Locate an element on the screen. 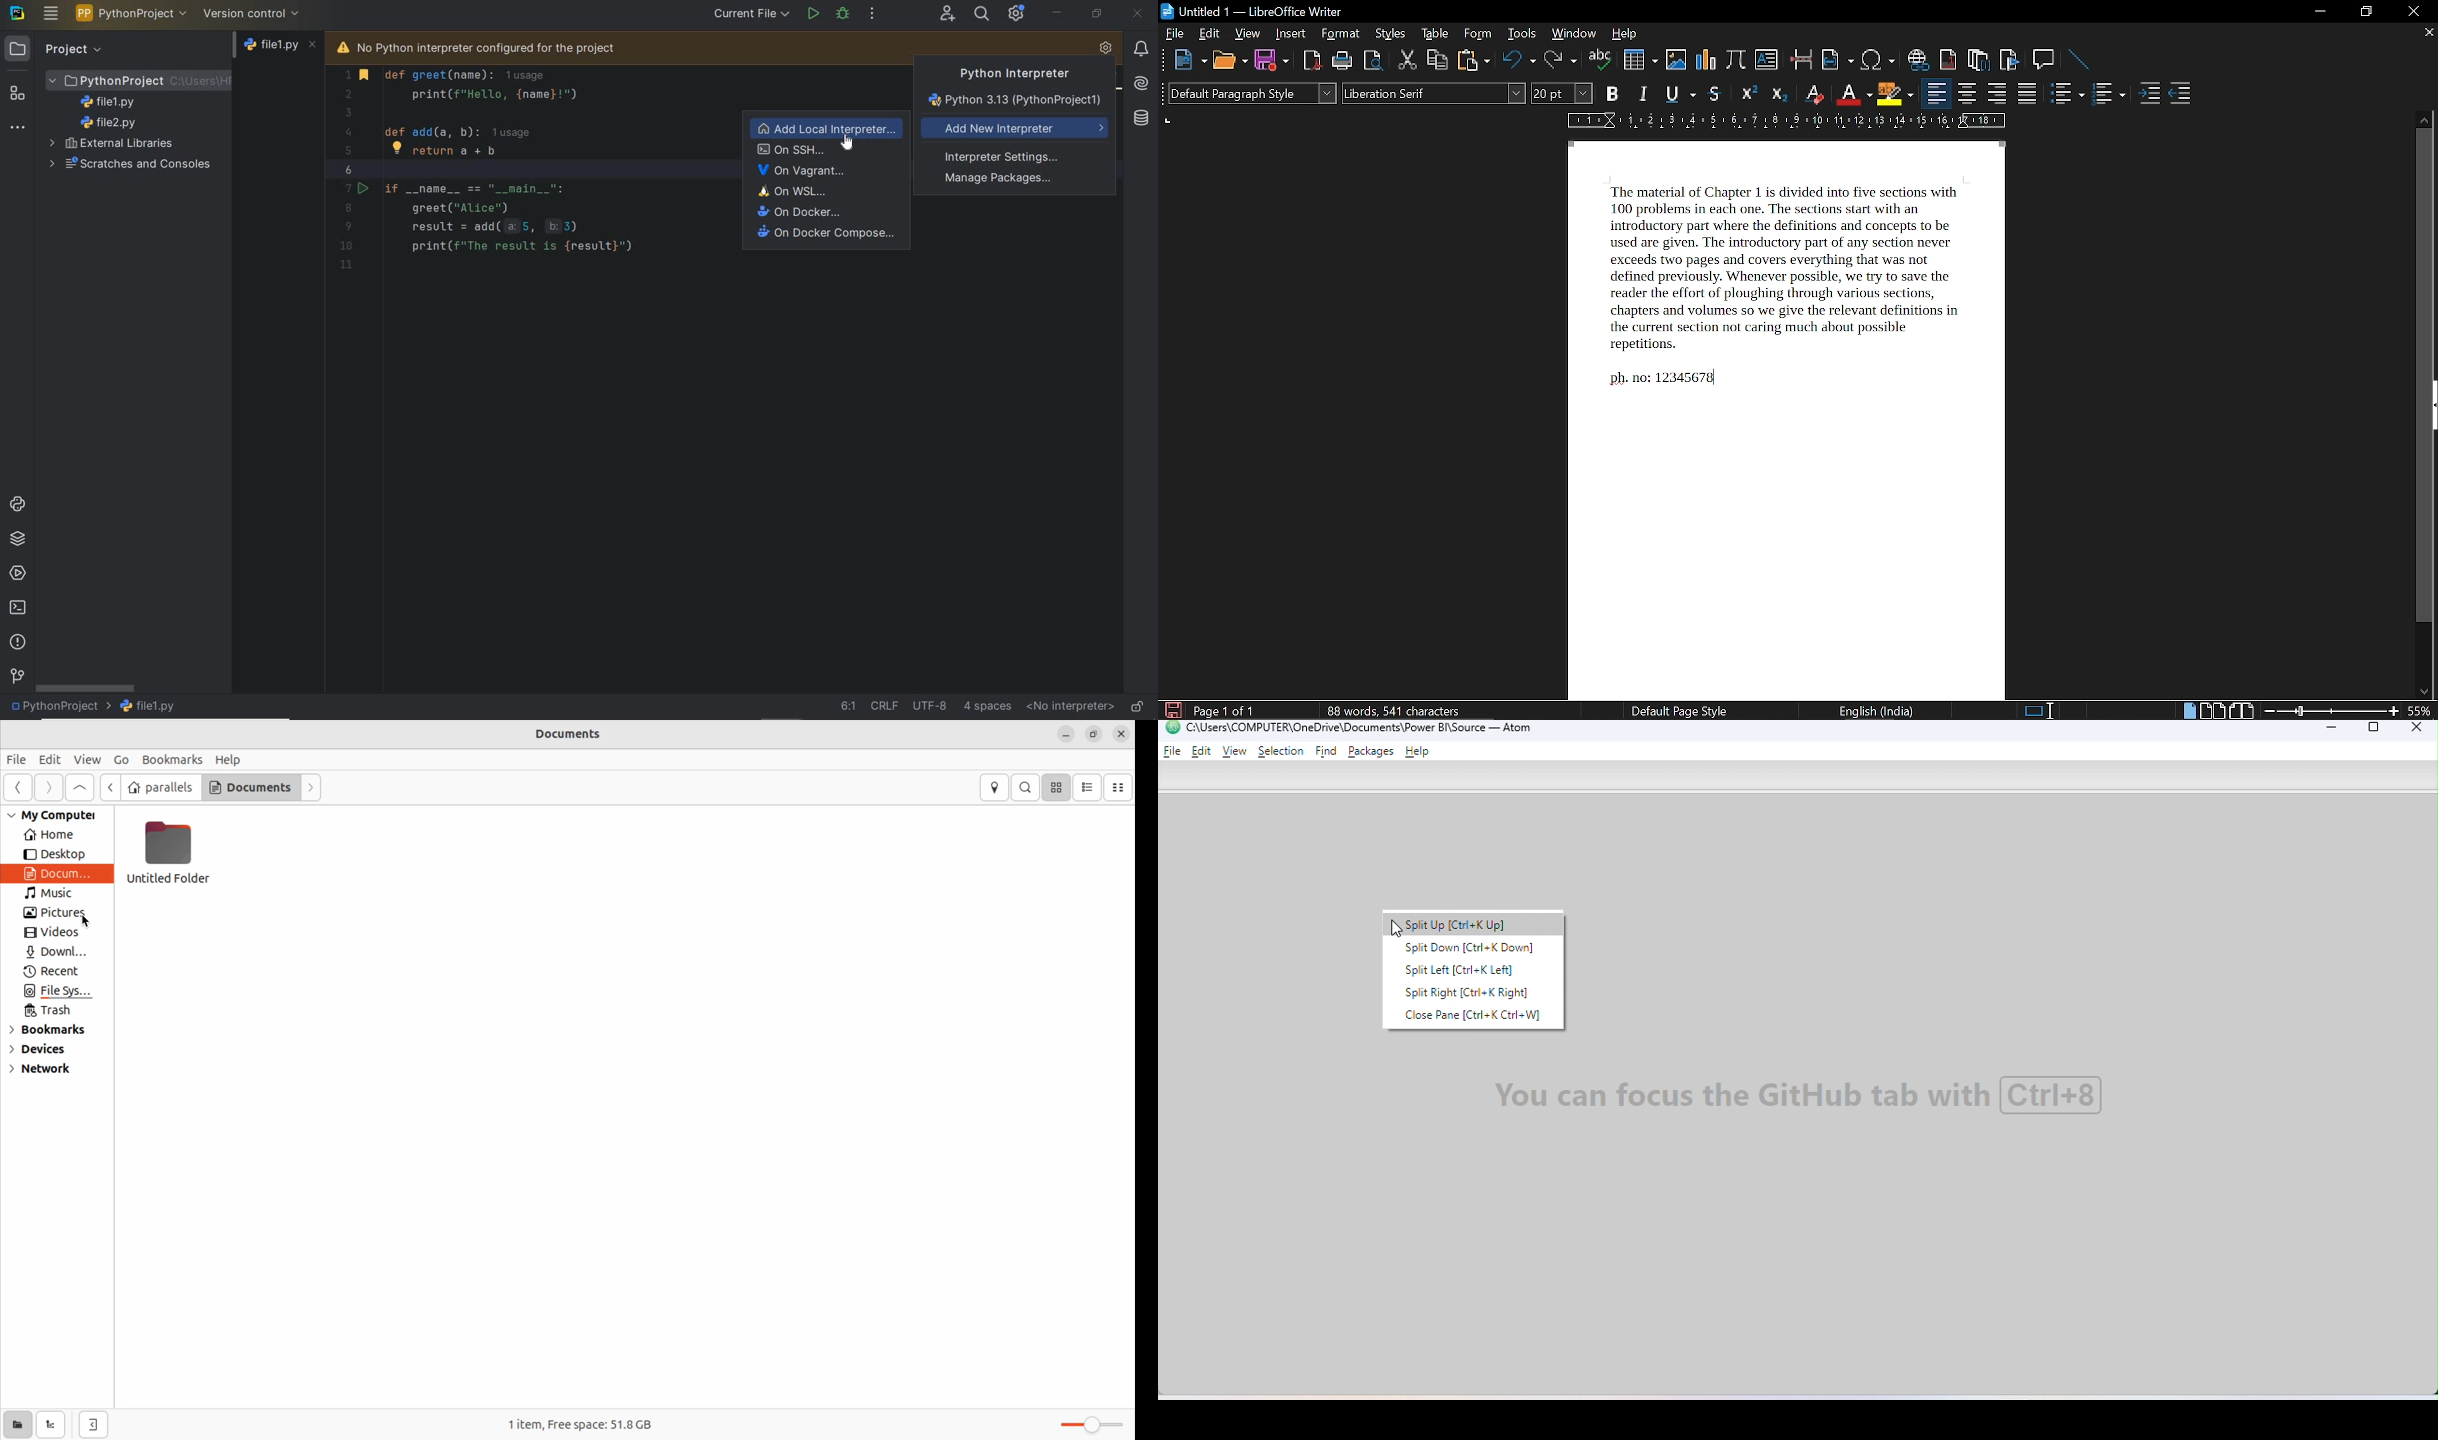 This screenshot has height=1456, width=2464. new is located at coordinates (1191, 60).